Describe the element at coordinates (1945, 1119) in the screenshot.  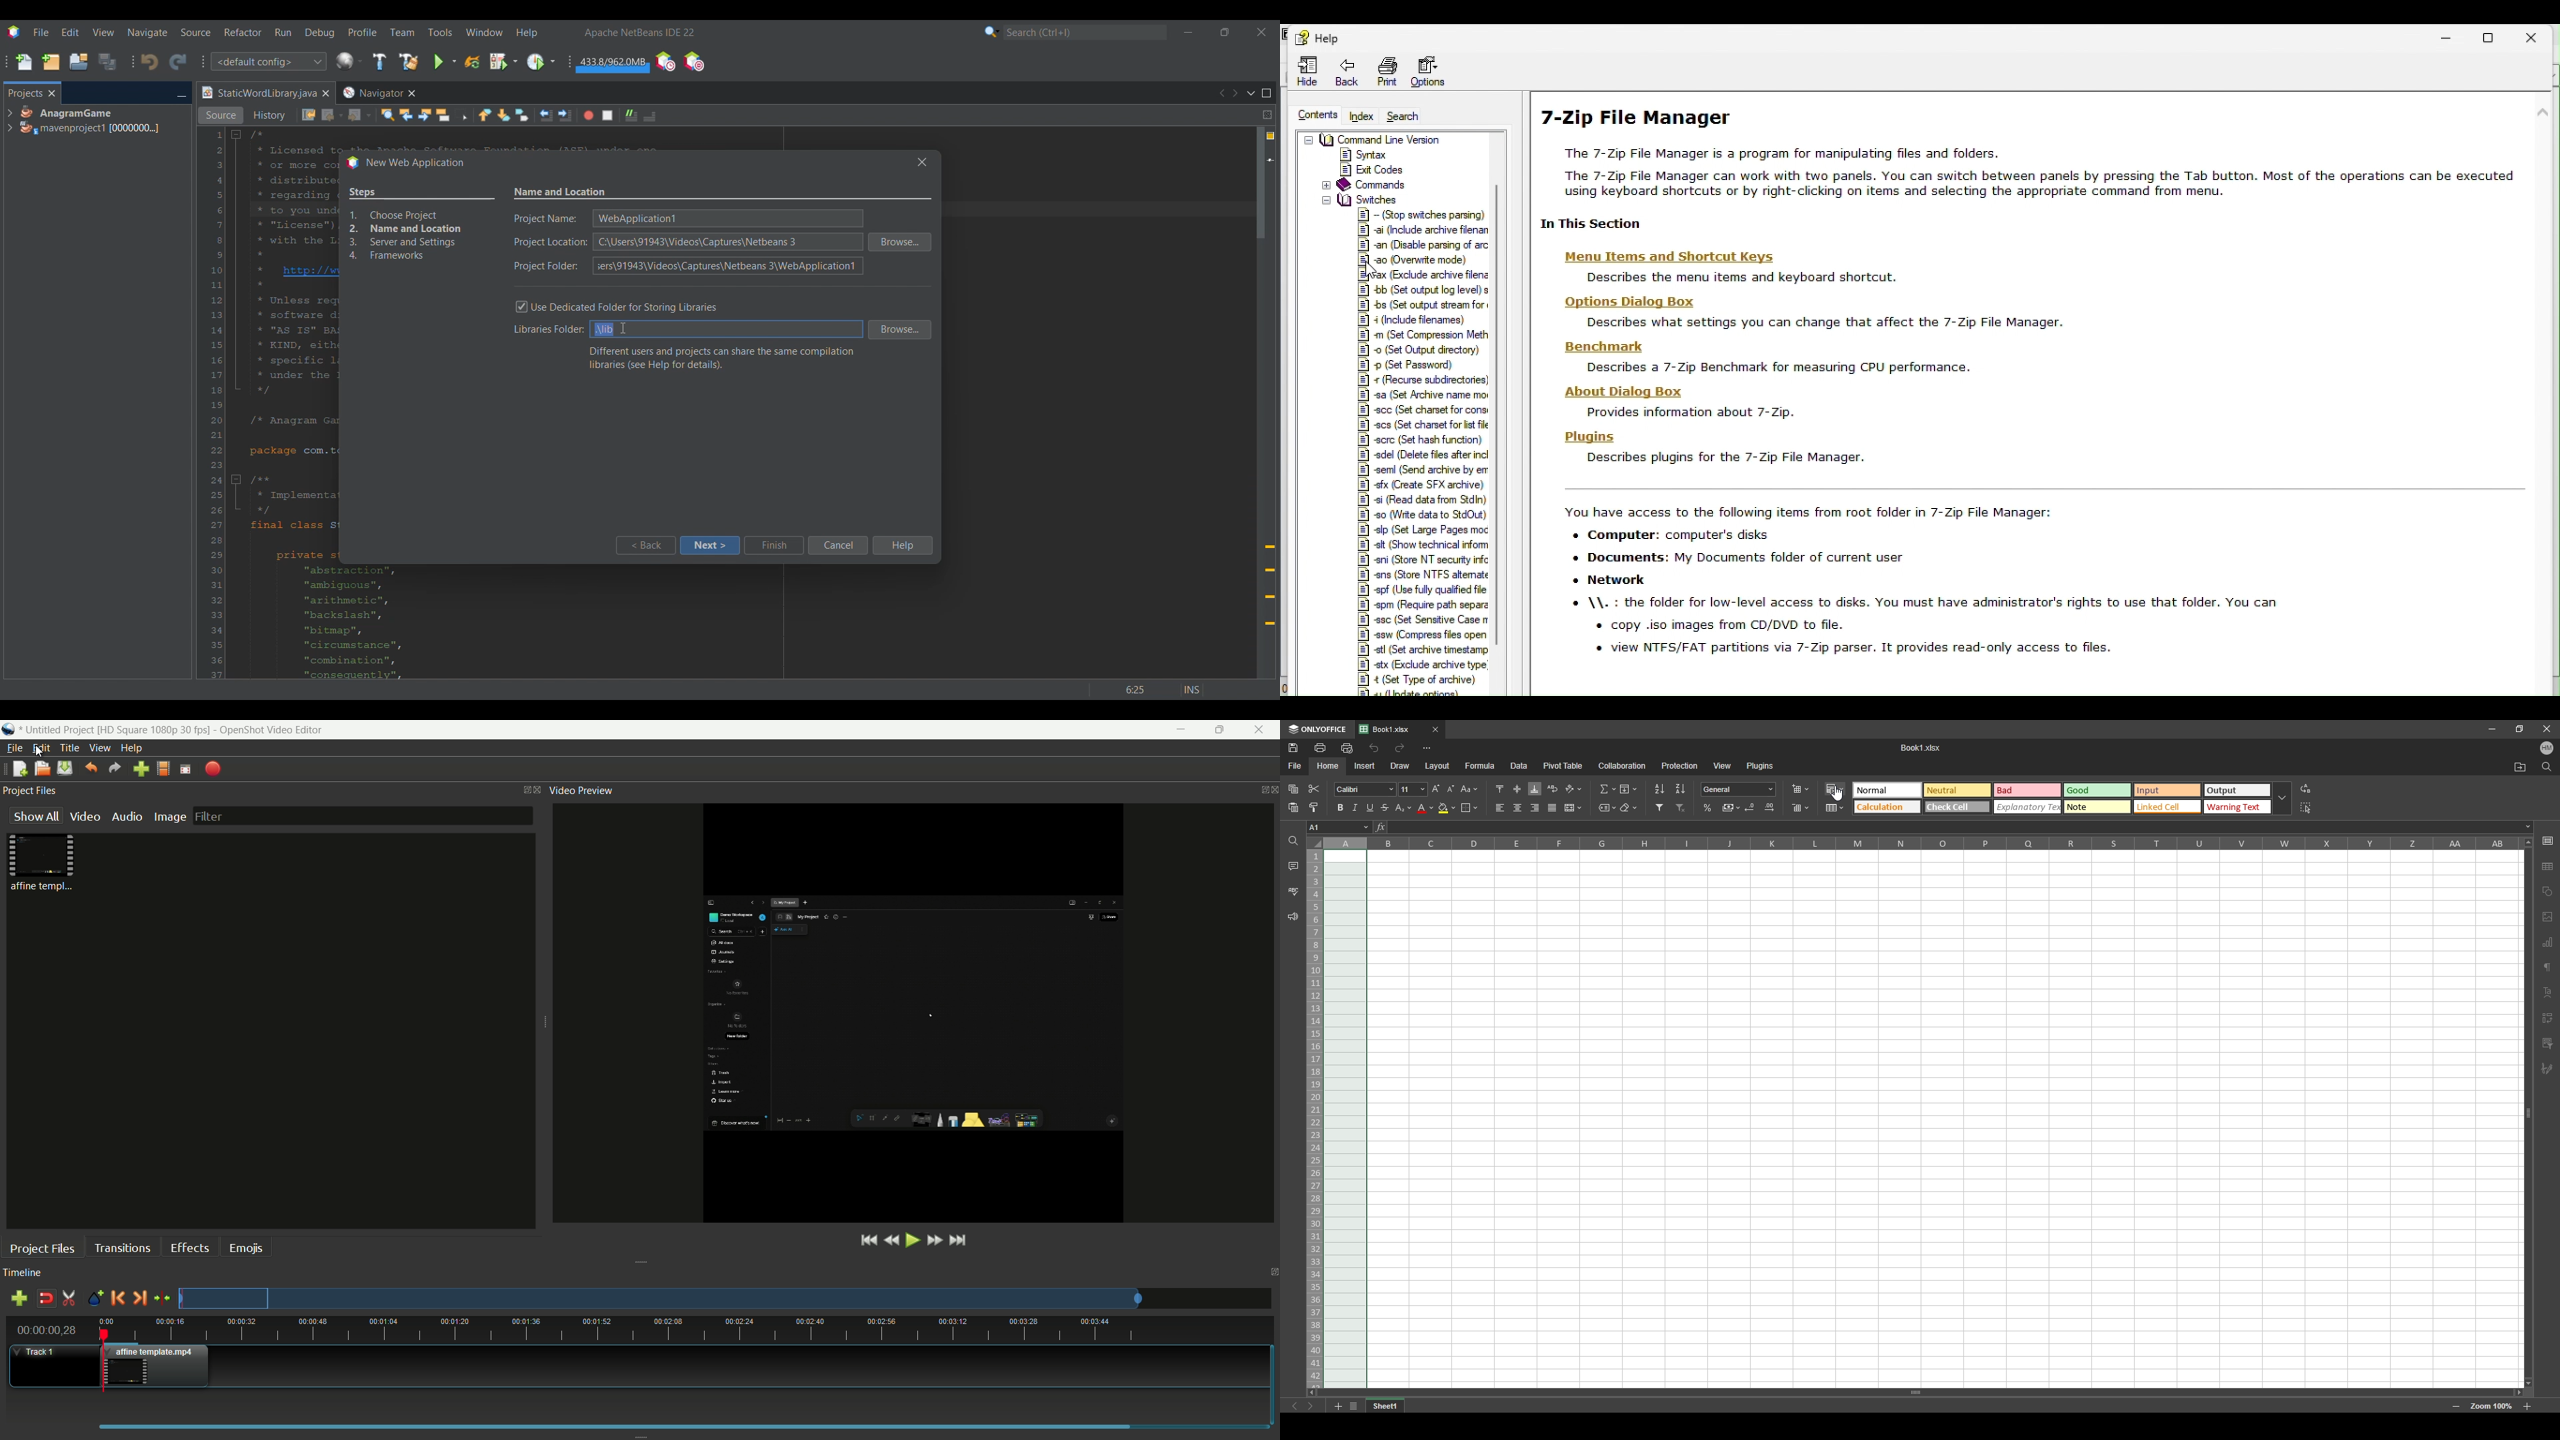
I see `spreadsheet` at that location.